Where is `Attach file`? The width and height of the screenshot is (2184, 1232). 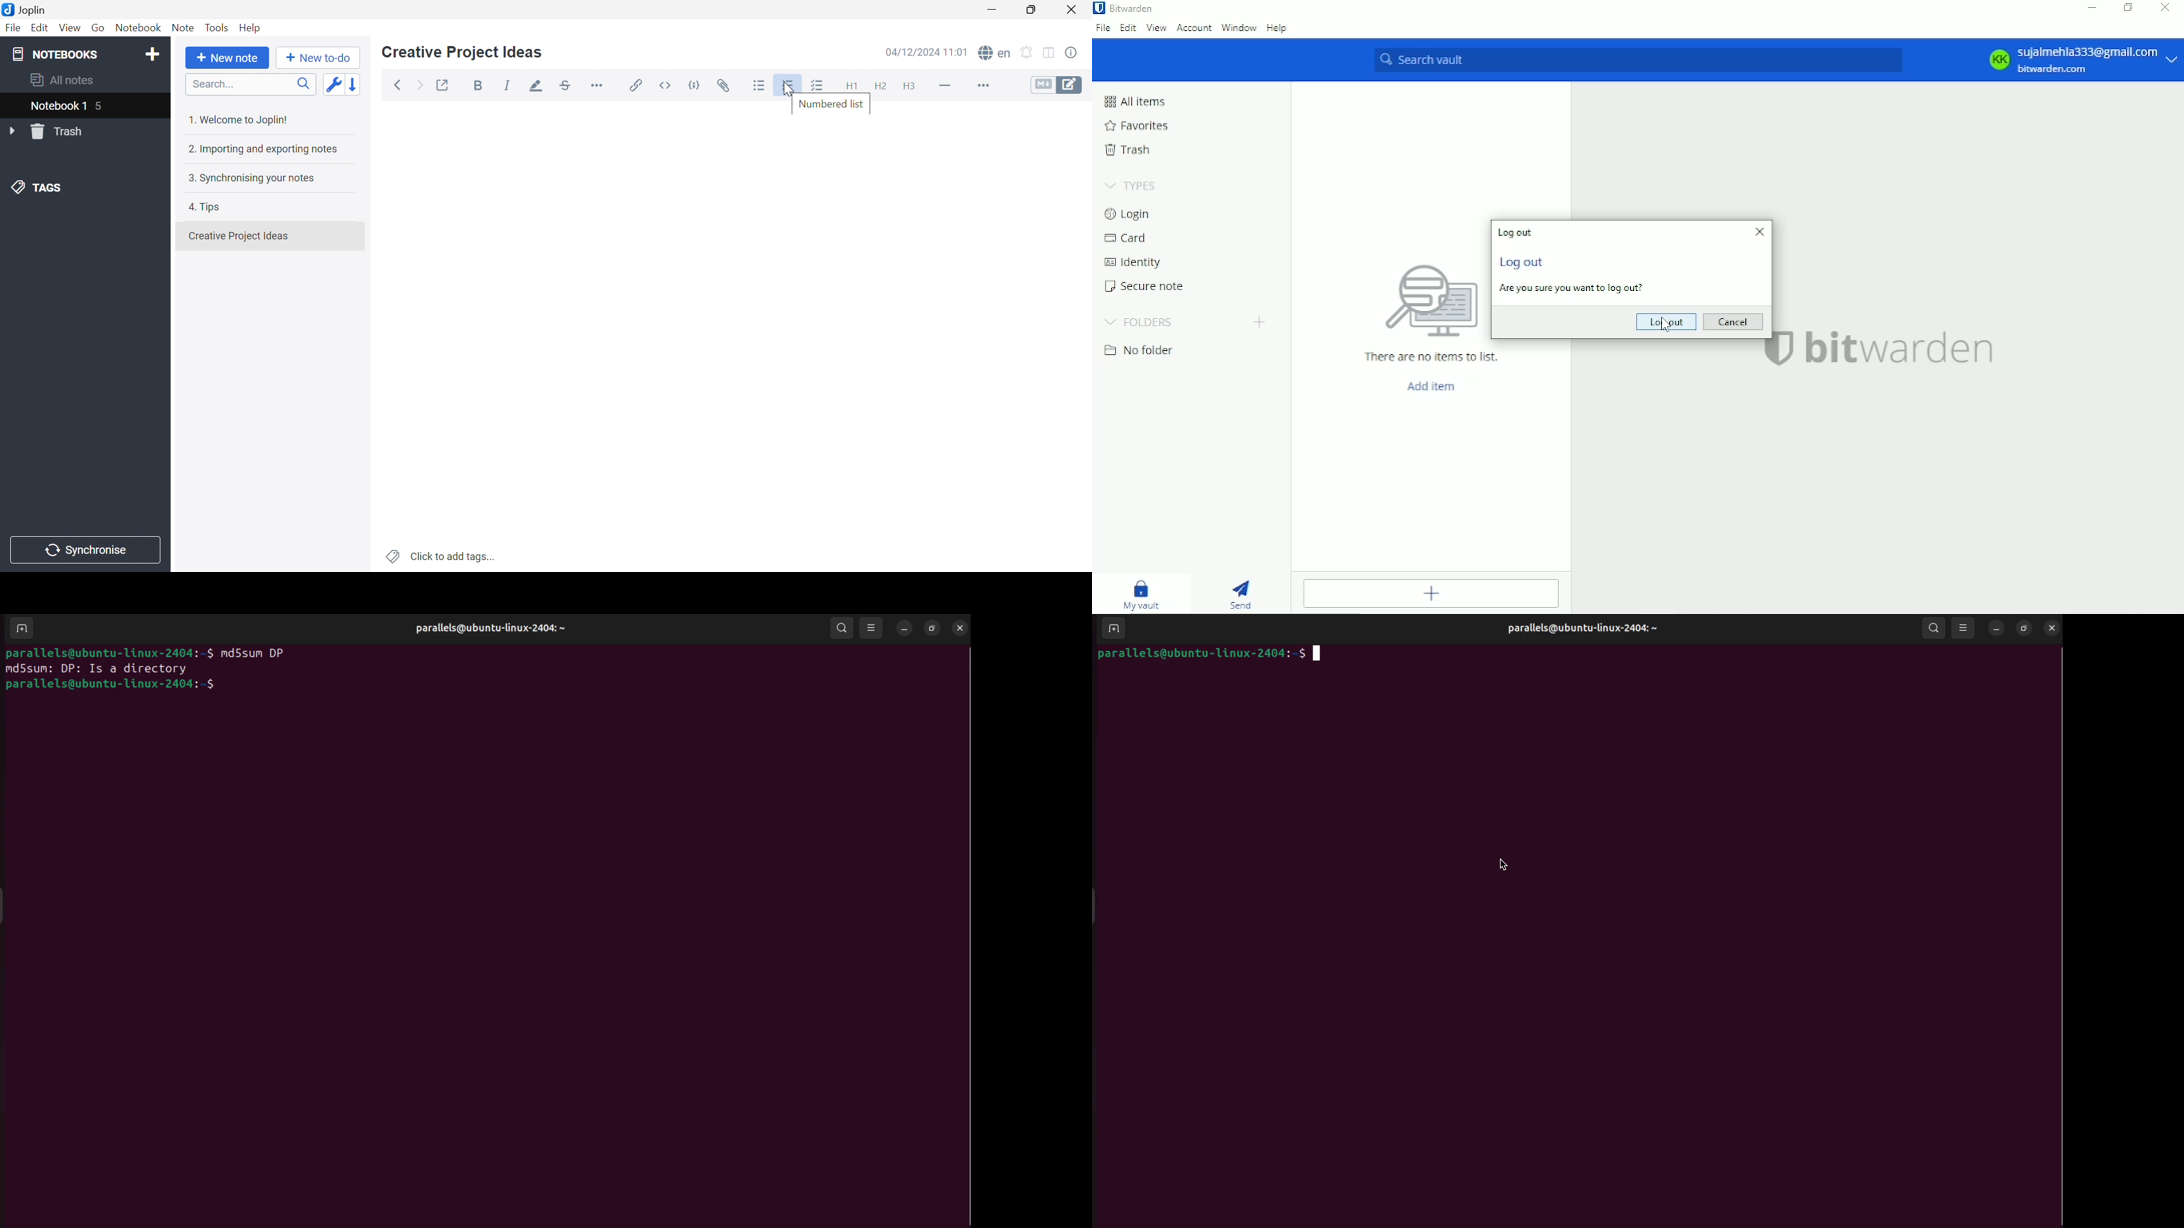
Attach file is located at coordinates (727, 86).